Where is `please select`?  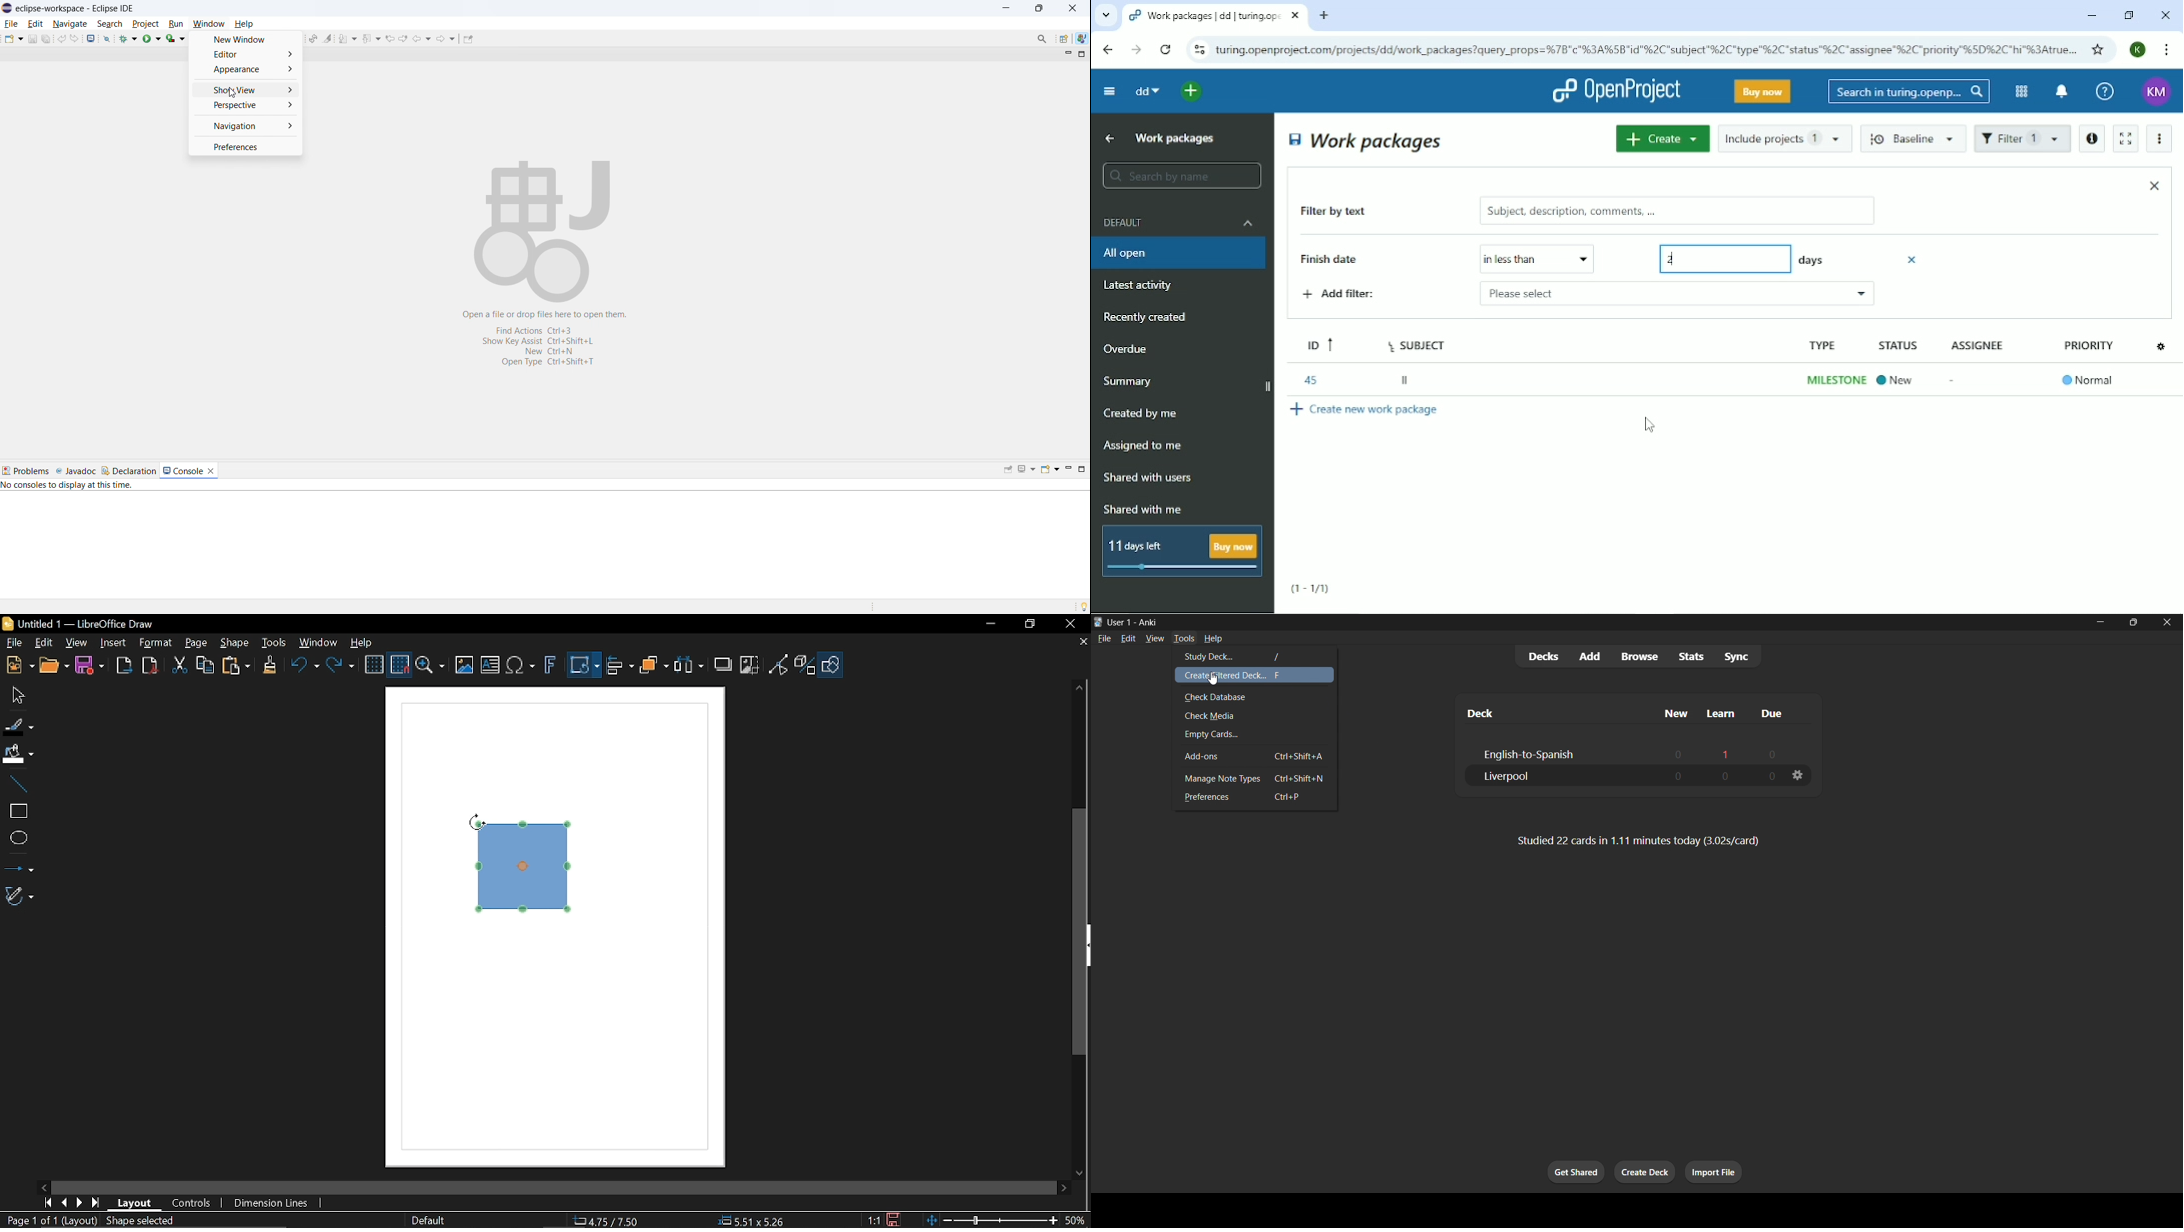
please select is located at coordinates (1626, 294).